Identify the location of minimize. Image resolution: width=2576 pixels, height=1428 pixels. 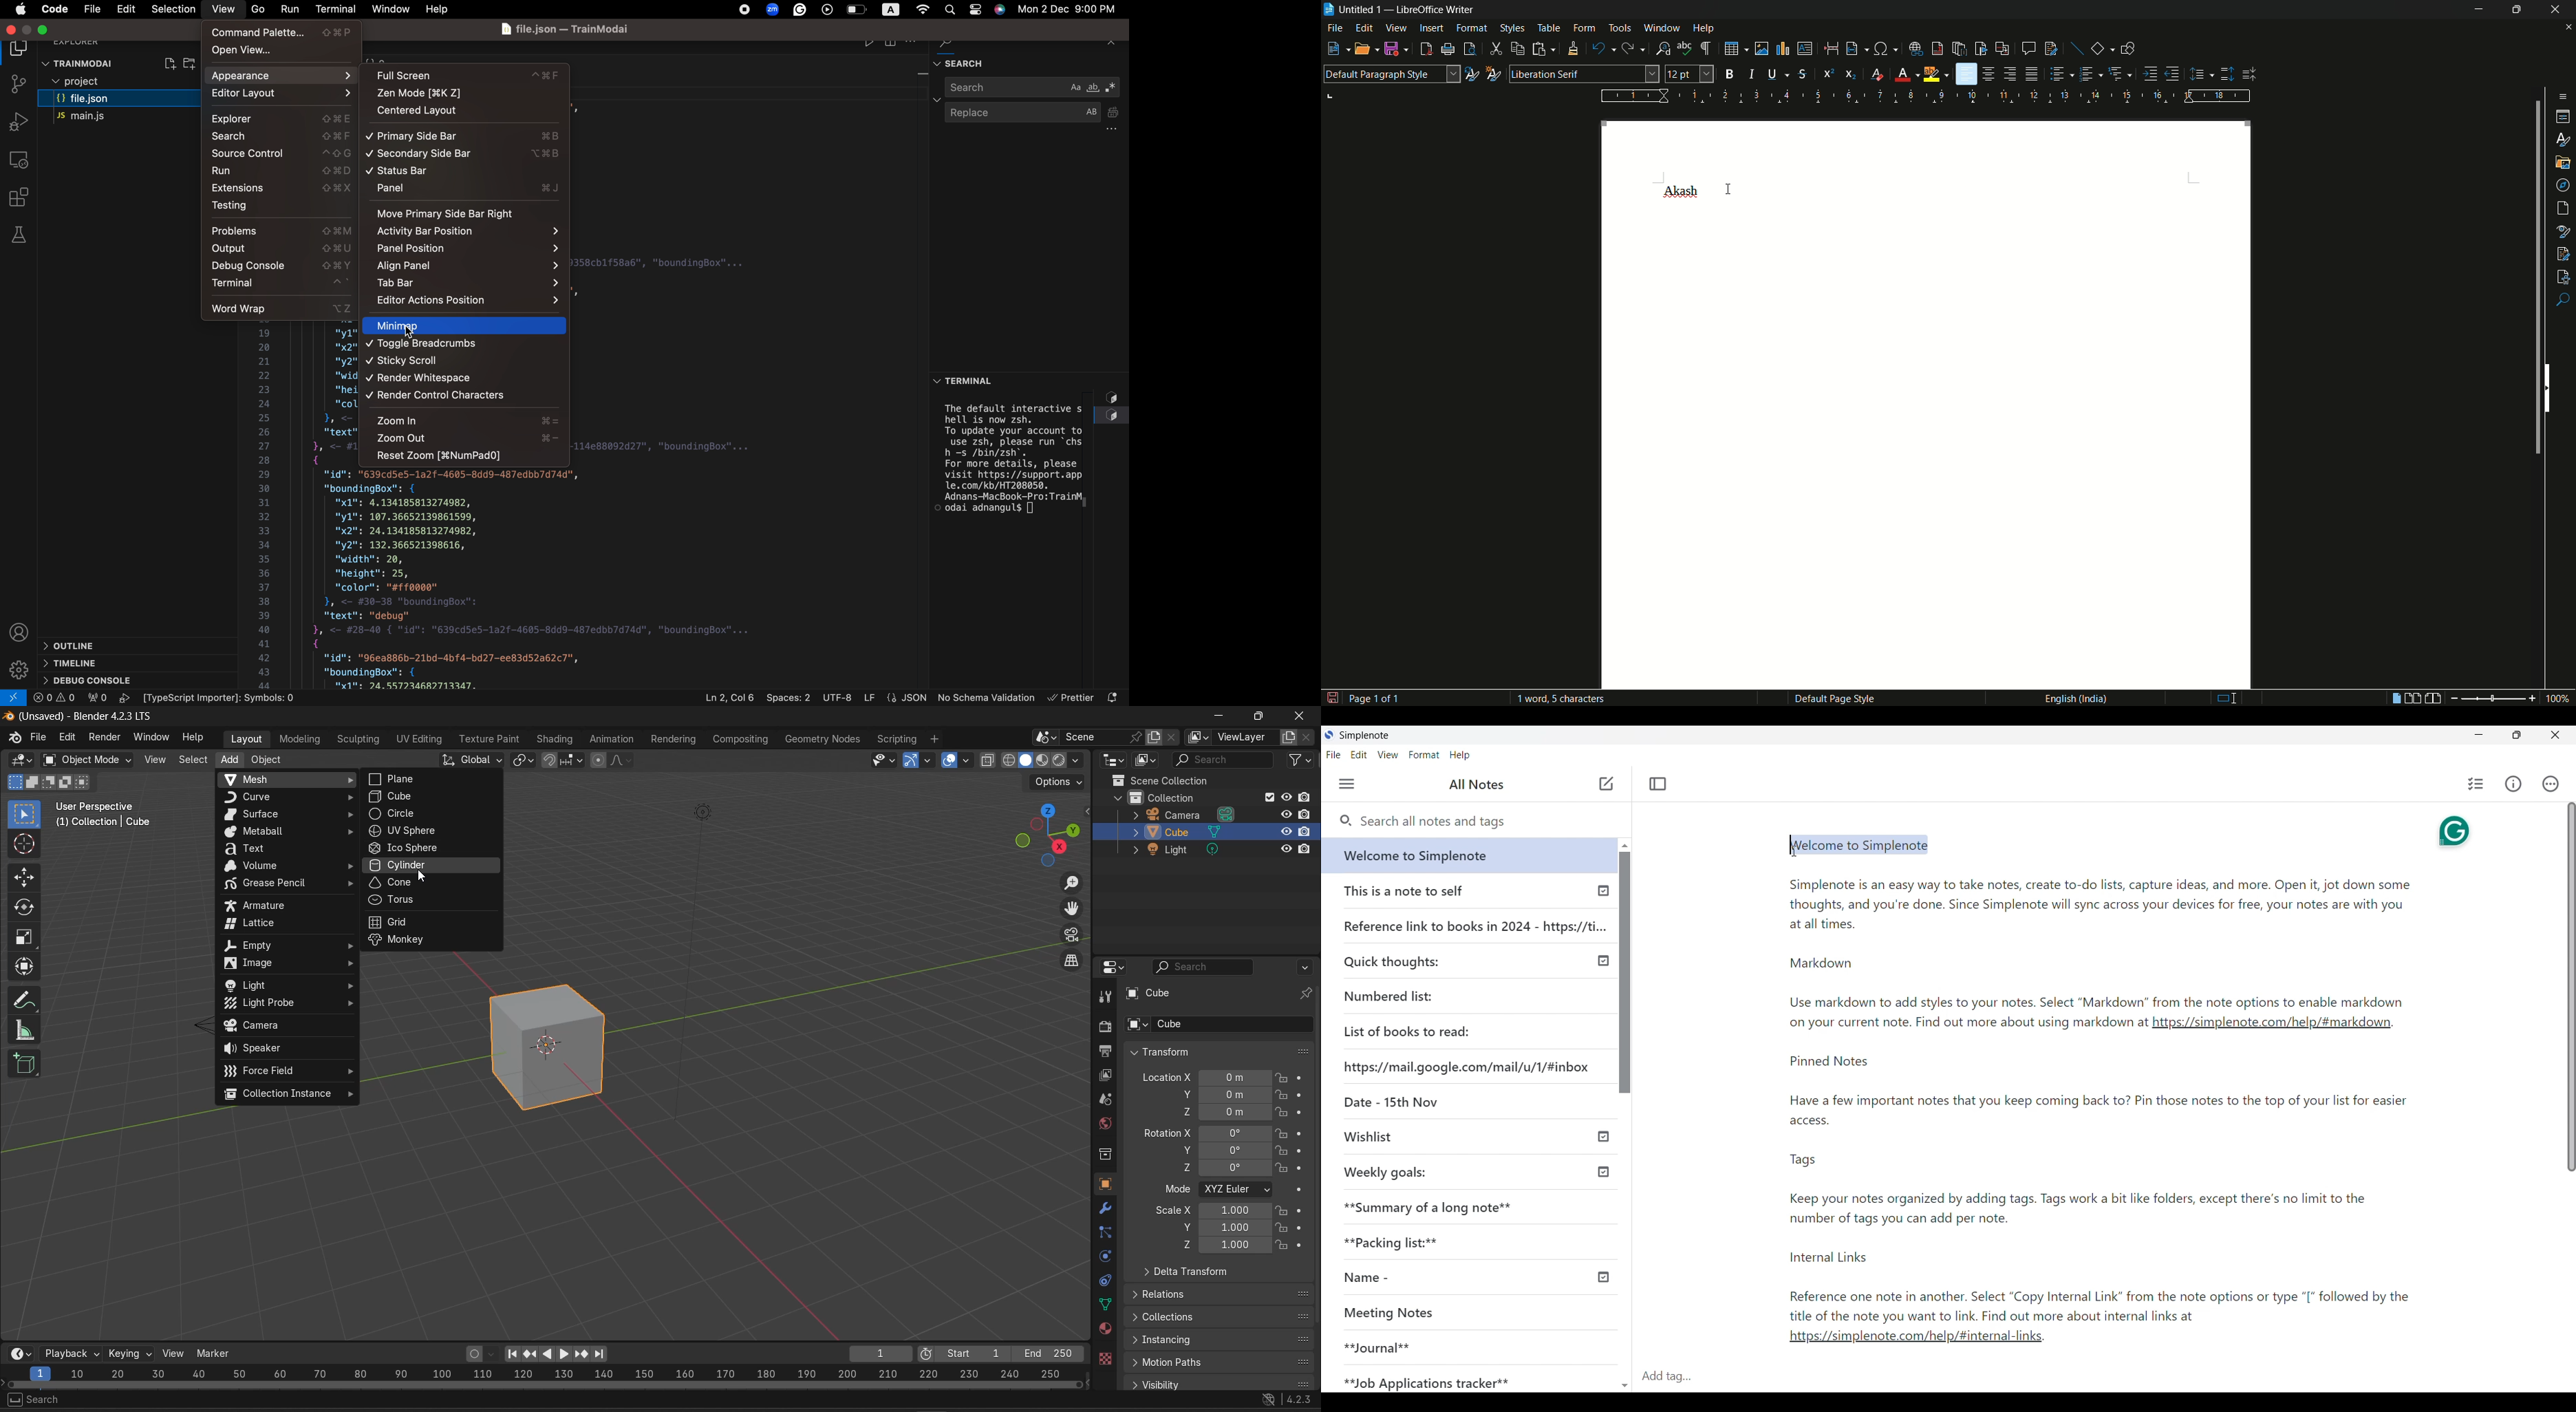
(1218, 716).